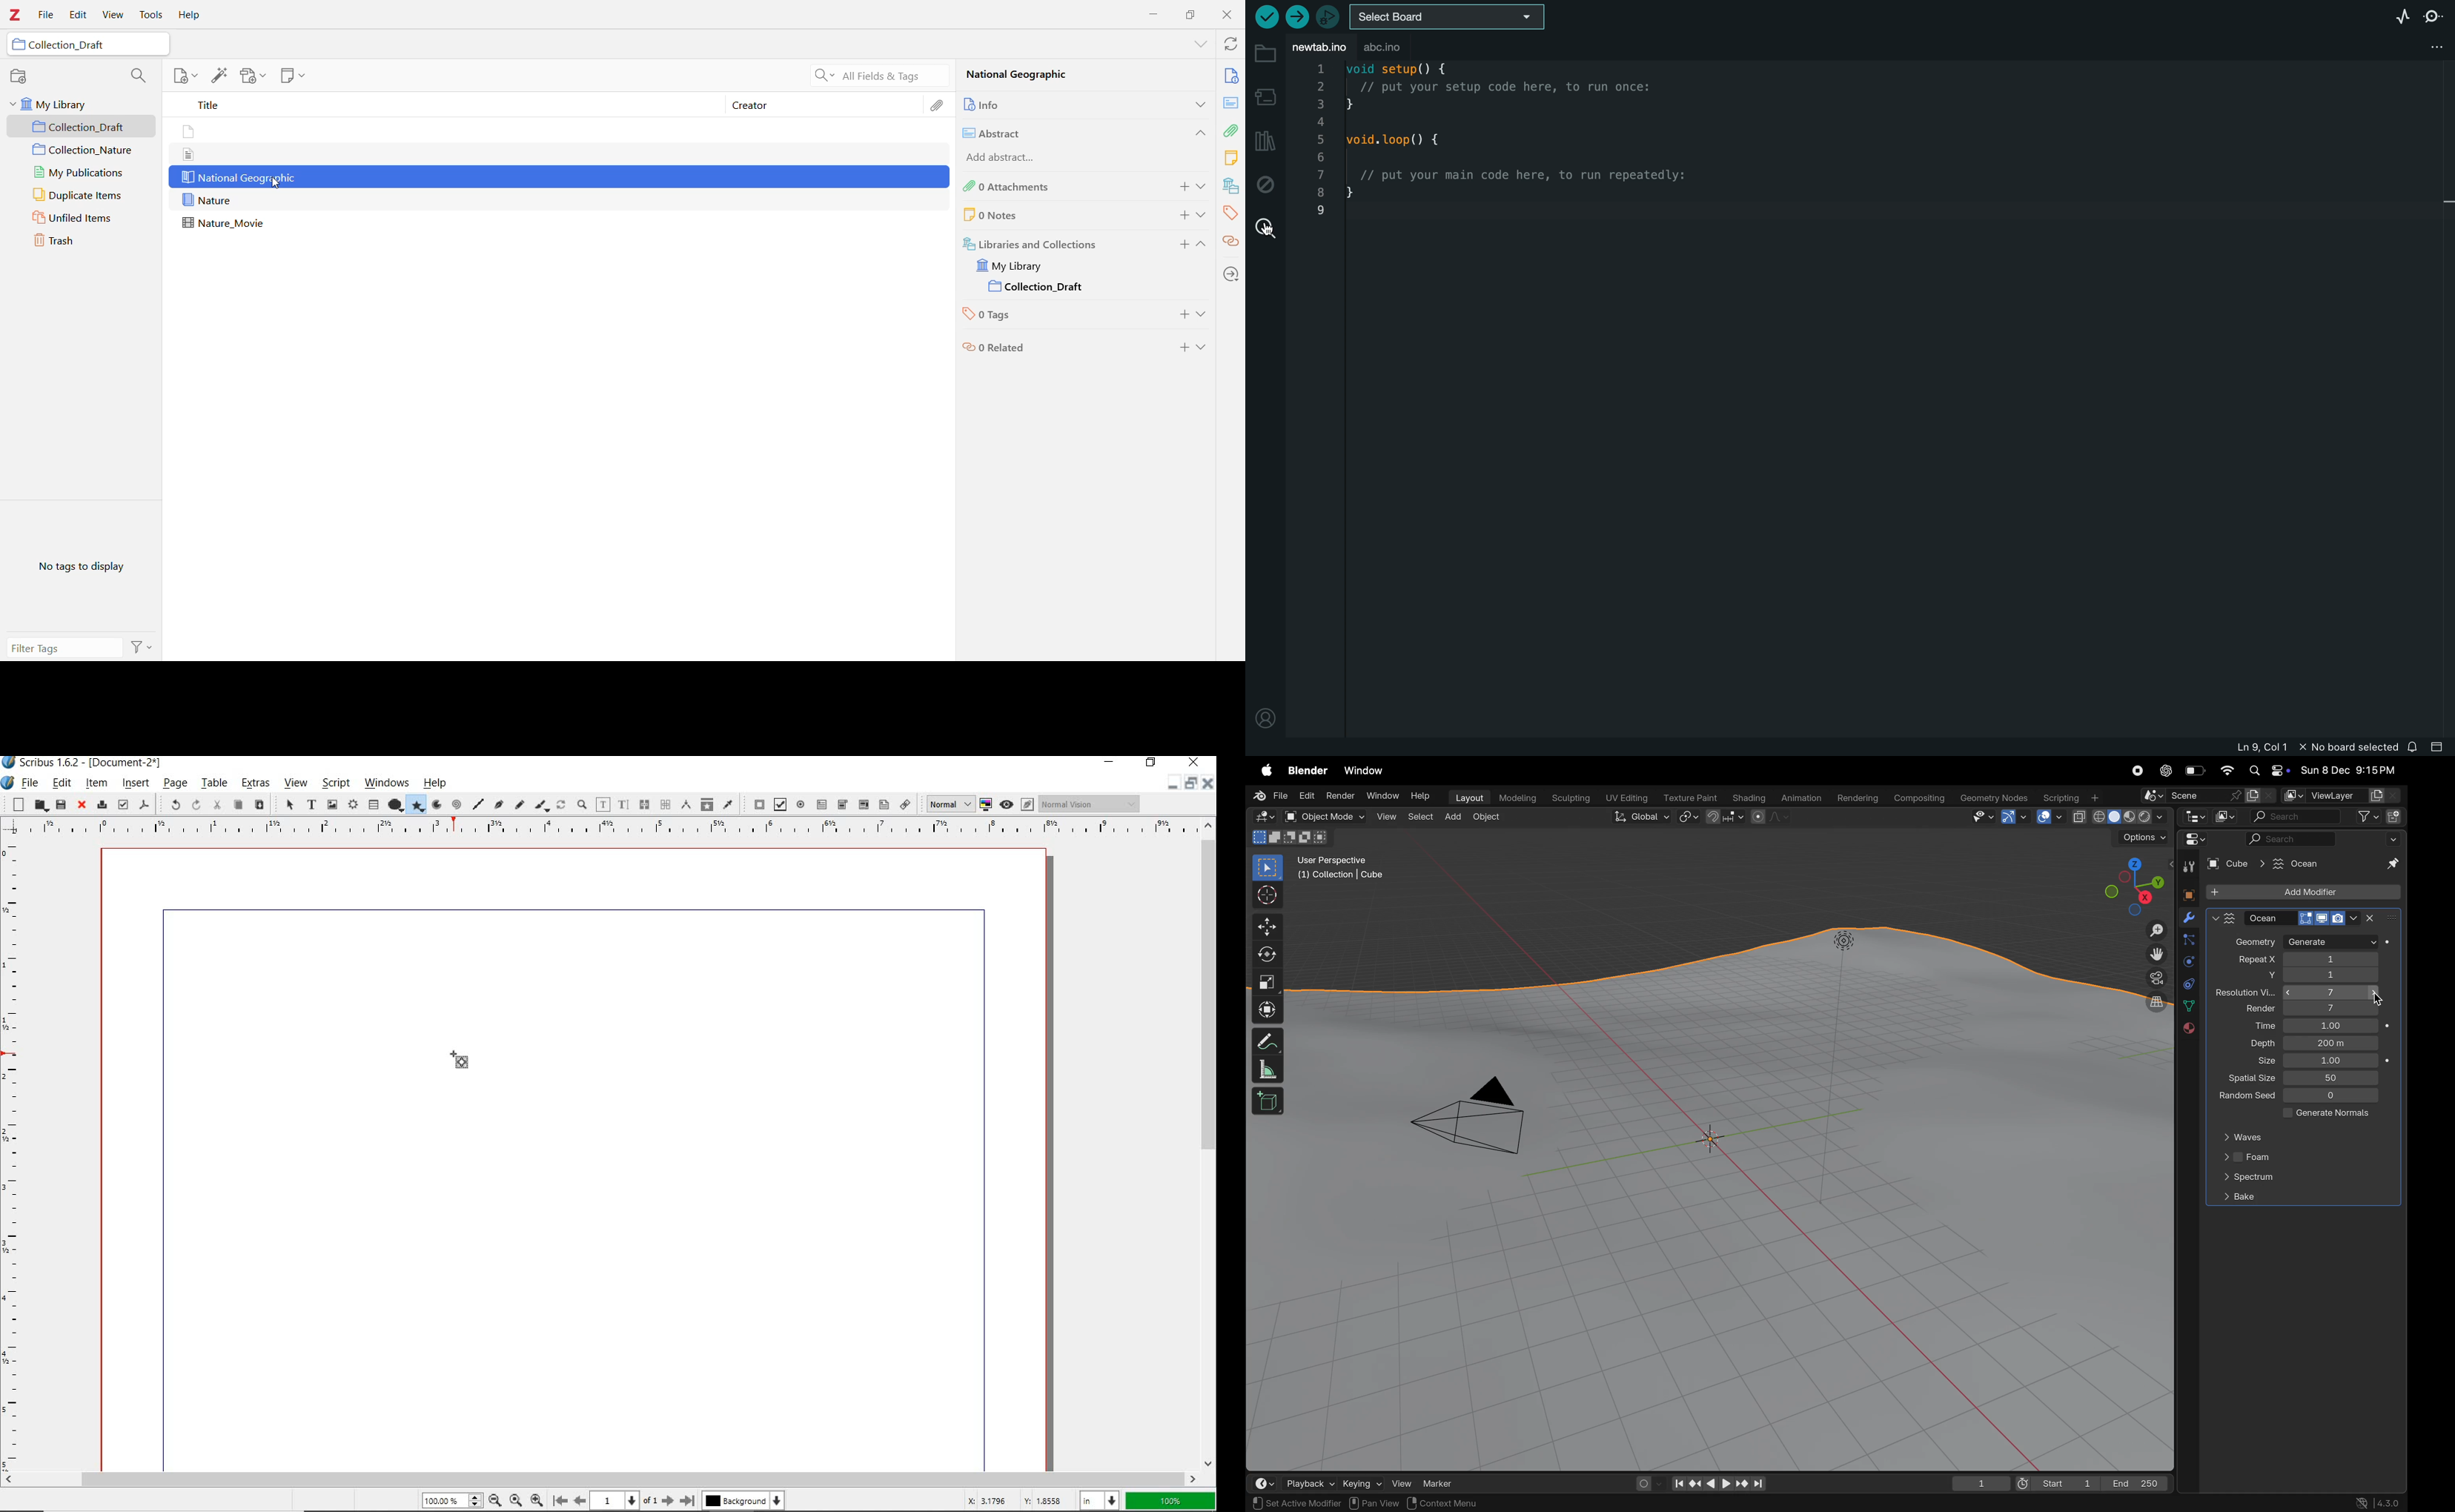 The image size is (2464, 1512). I want to click on board manager, so click(1265, 95).